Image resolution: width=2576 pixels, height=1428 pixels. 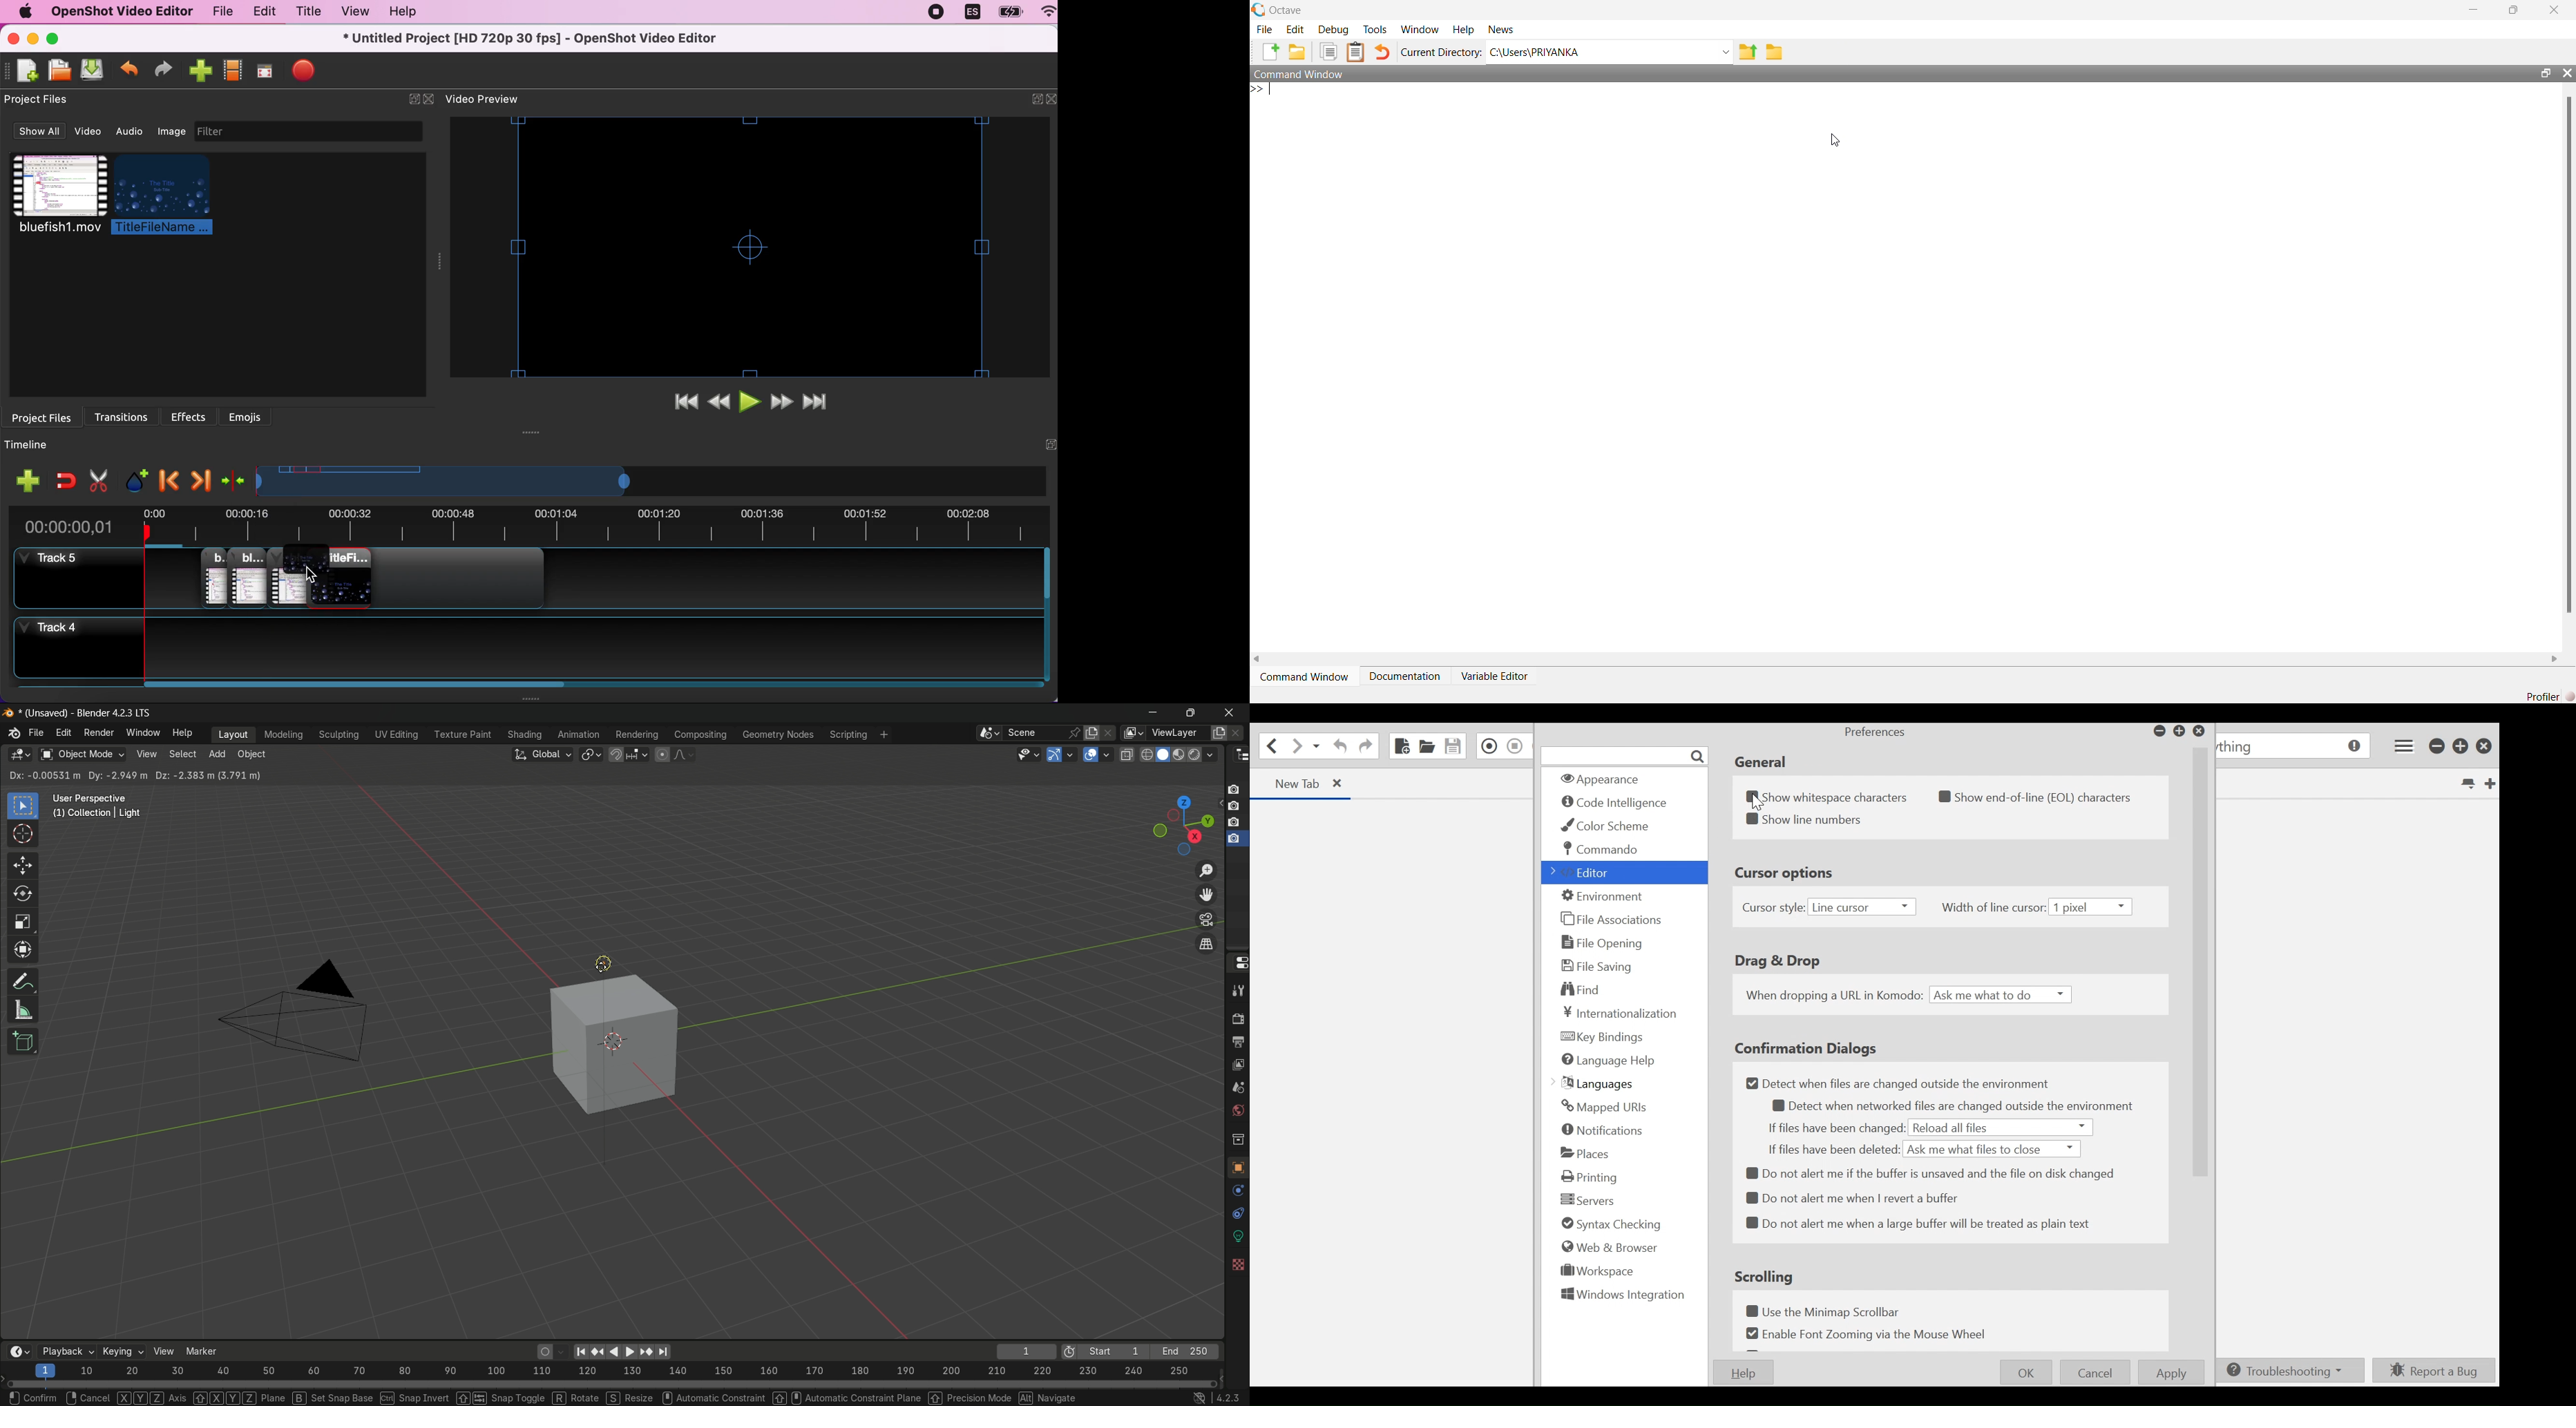 What do you see at coordinates (1045, 445) in the screenshot?
I see `hide/expand` at bounding box center [1045, 445].